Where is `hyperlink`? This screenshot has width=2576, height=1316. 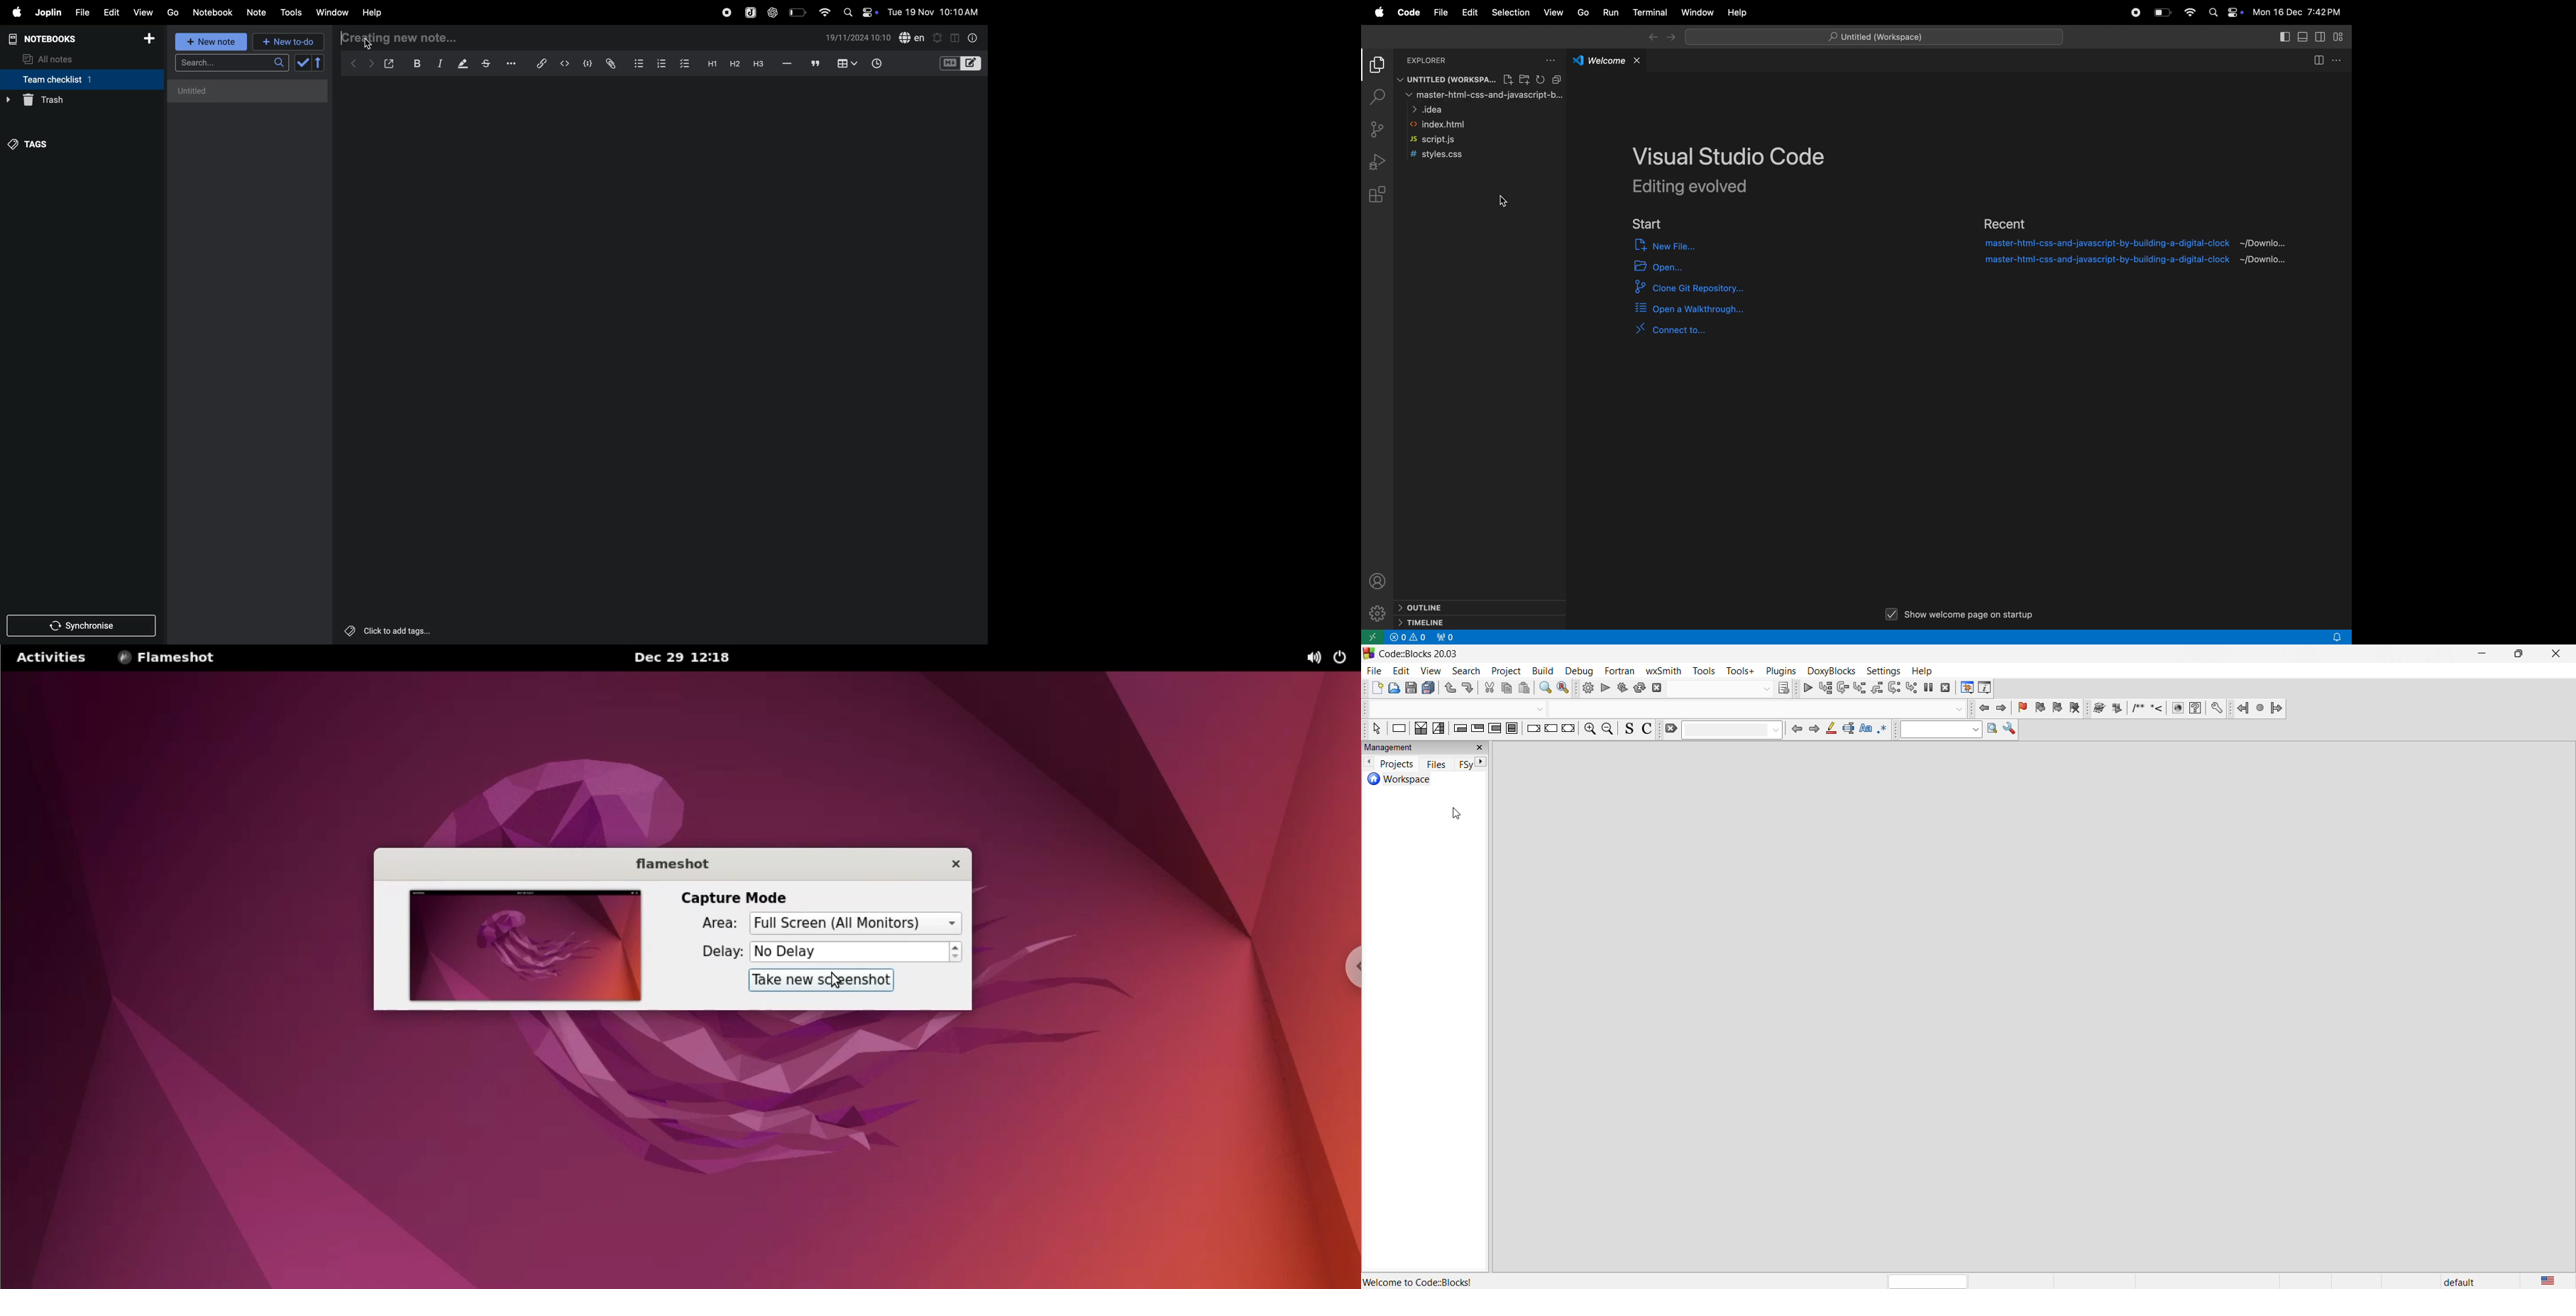 hyperlink is located at coordinates (538, 63).